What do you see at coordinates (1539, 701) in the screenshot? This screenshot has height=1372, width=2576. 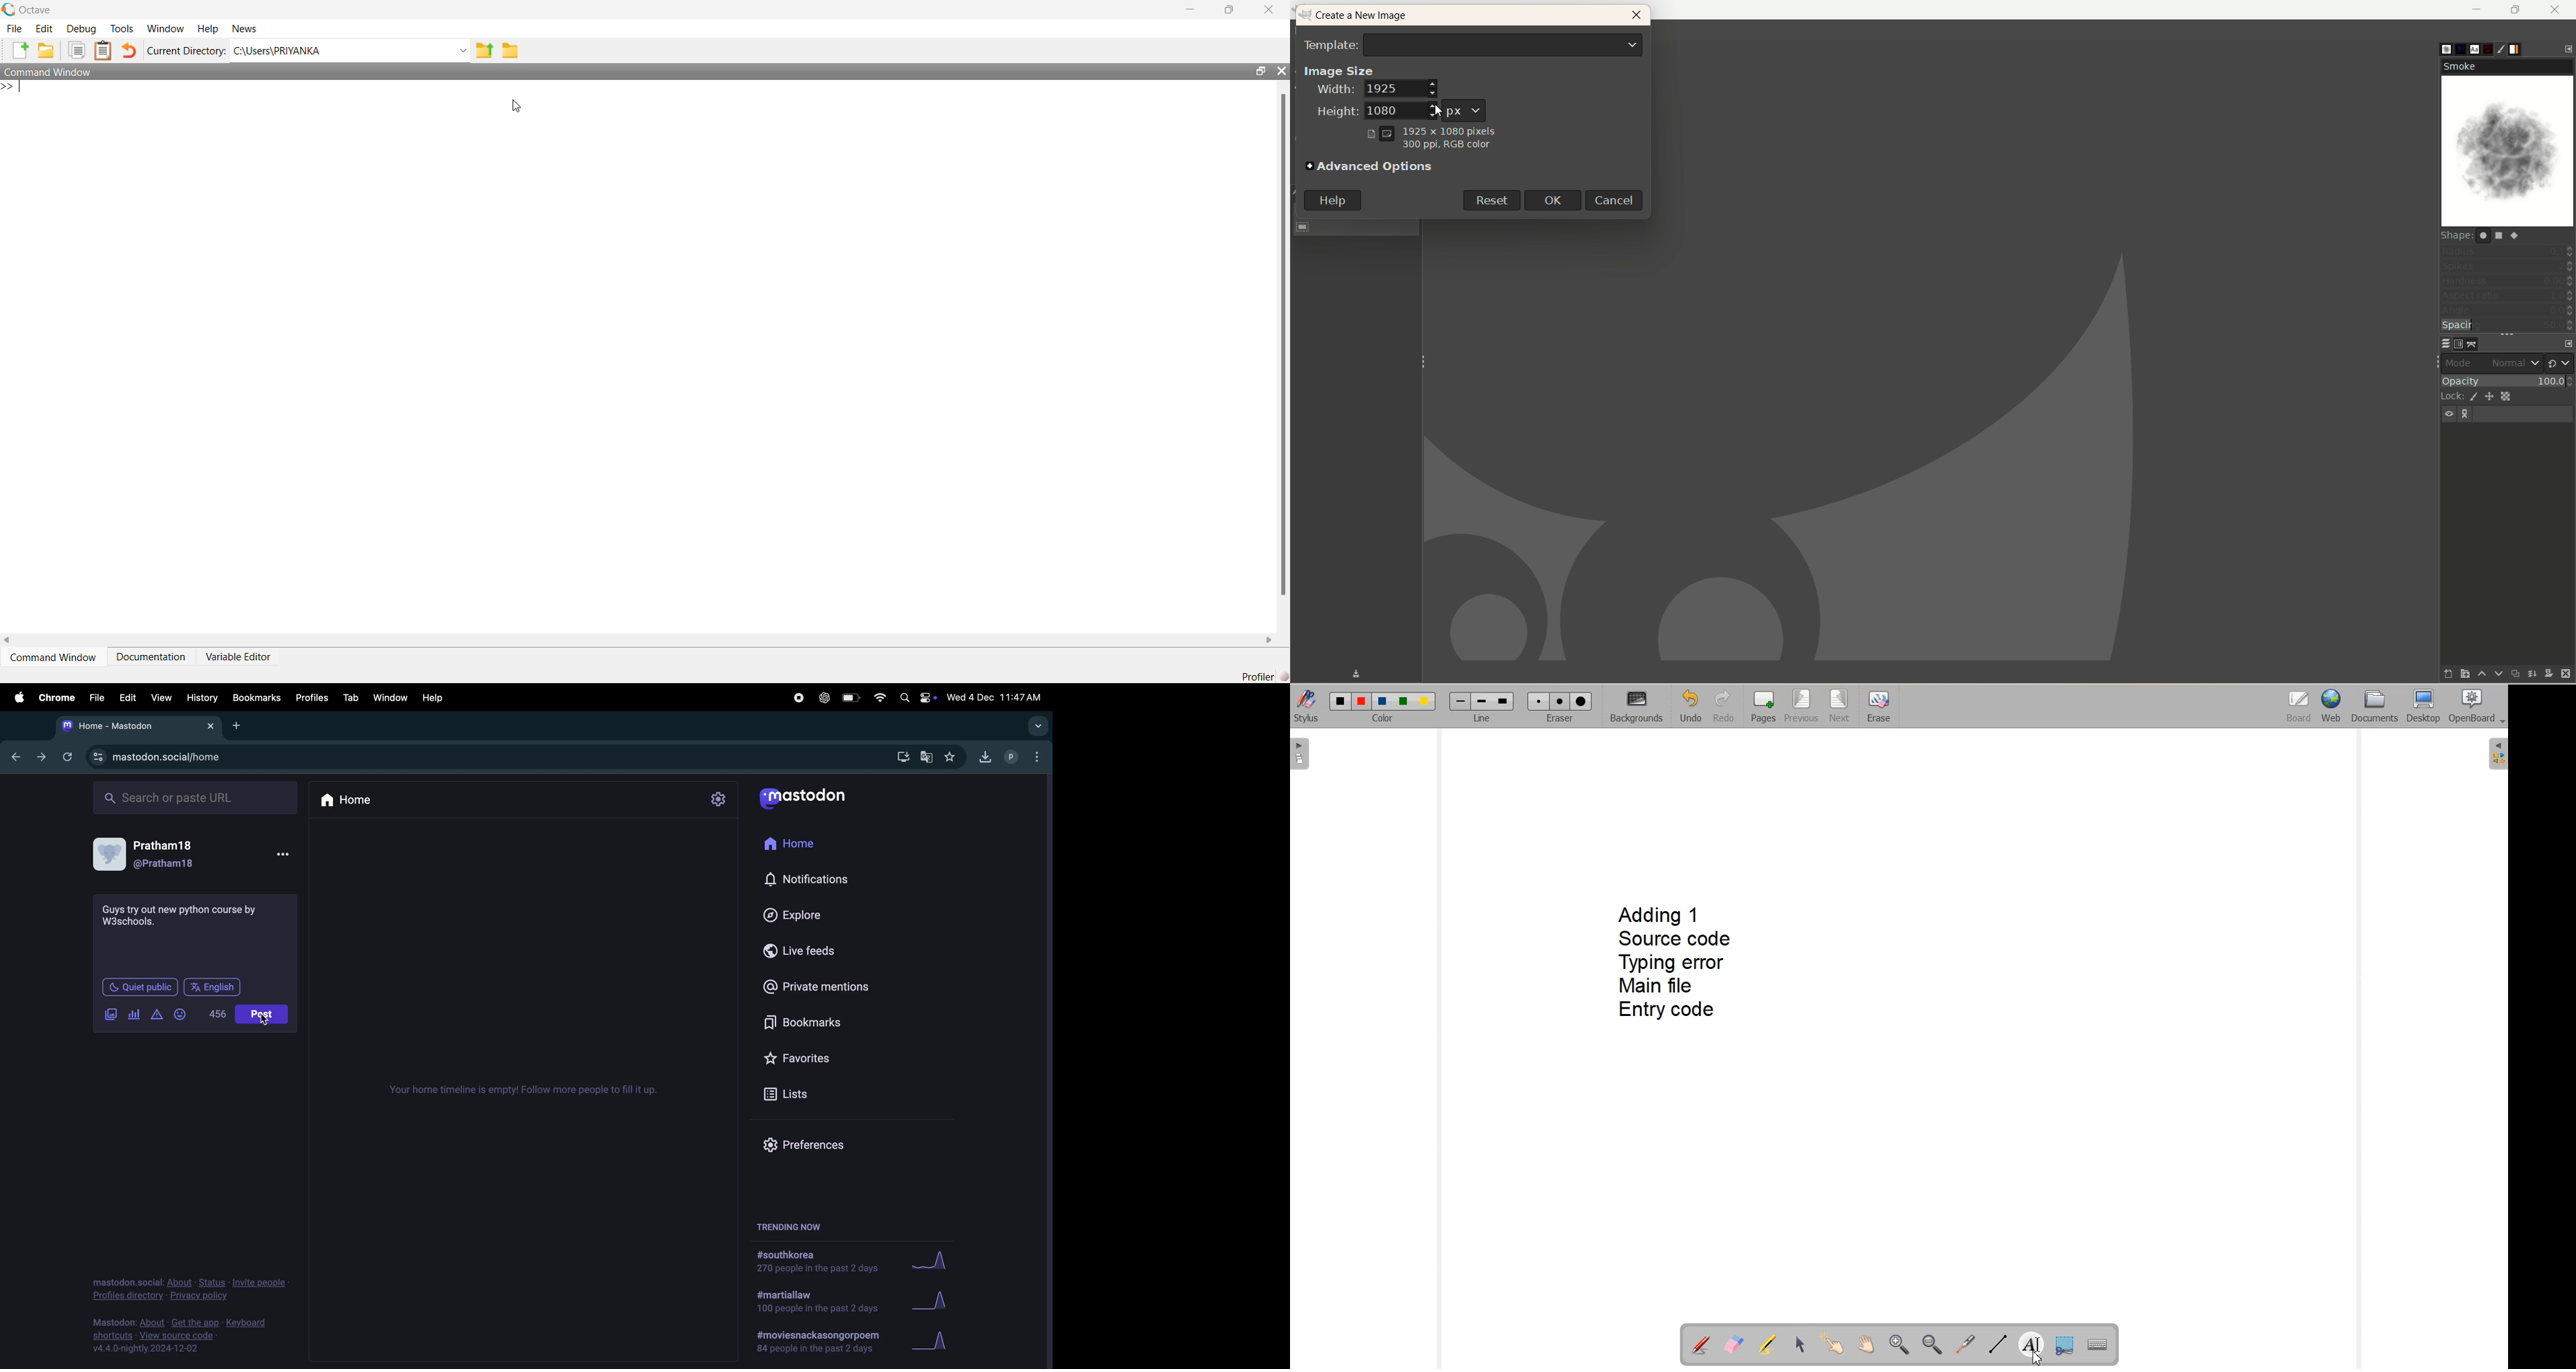 I see `Small eraser` at bounding box center [1539, 701].